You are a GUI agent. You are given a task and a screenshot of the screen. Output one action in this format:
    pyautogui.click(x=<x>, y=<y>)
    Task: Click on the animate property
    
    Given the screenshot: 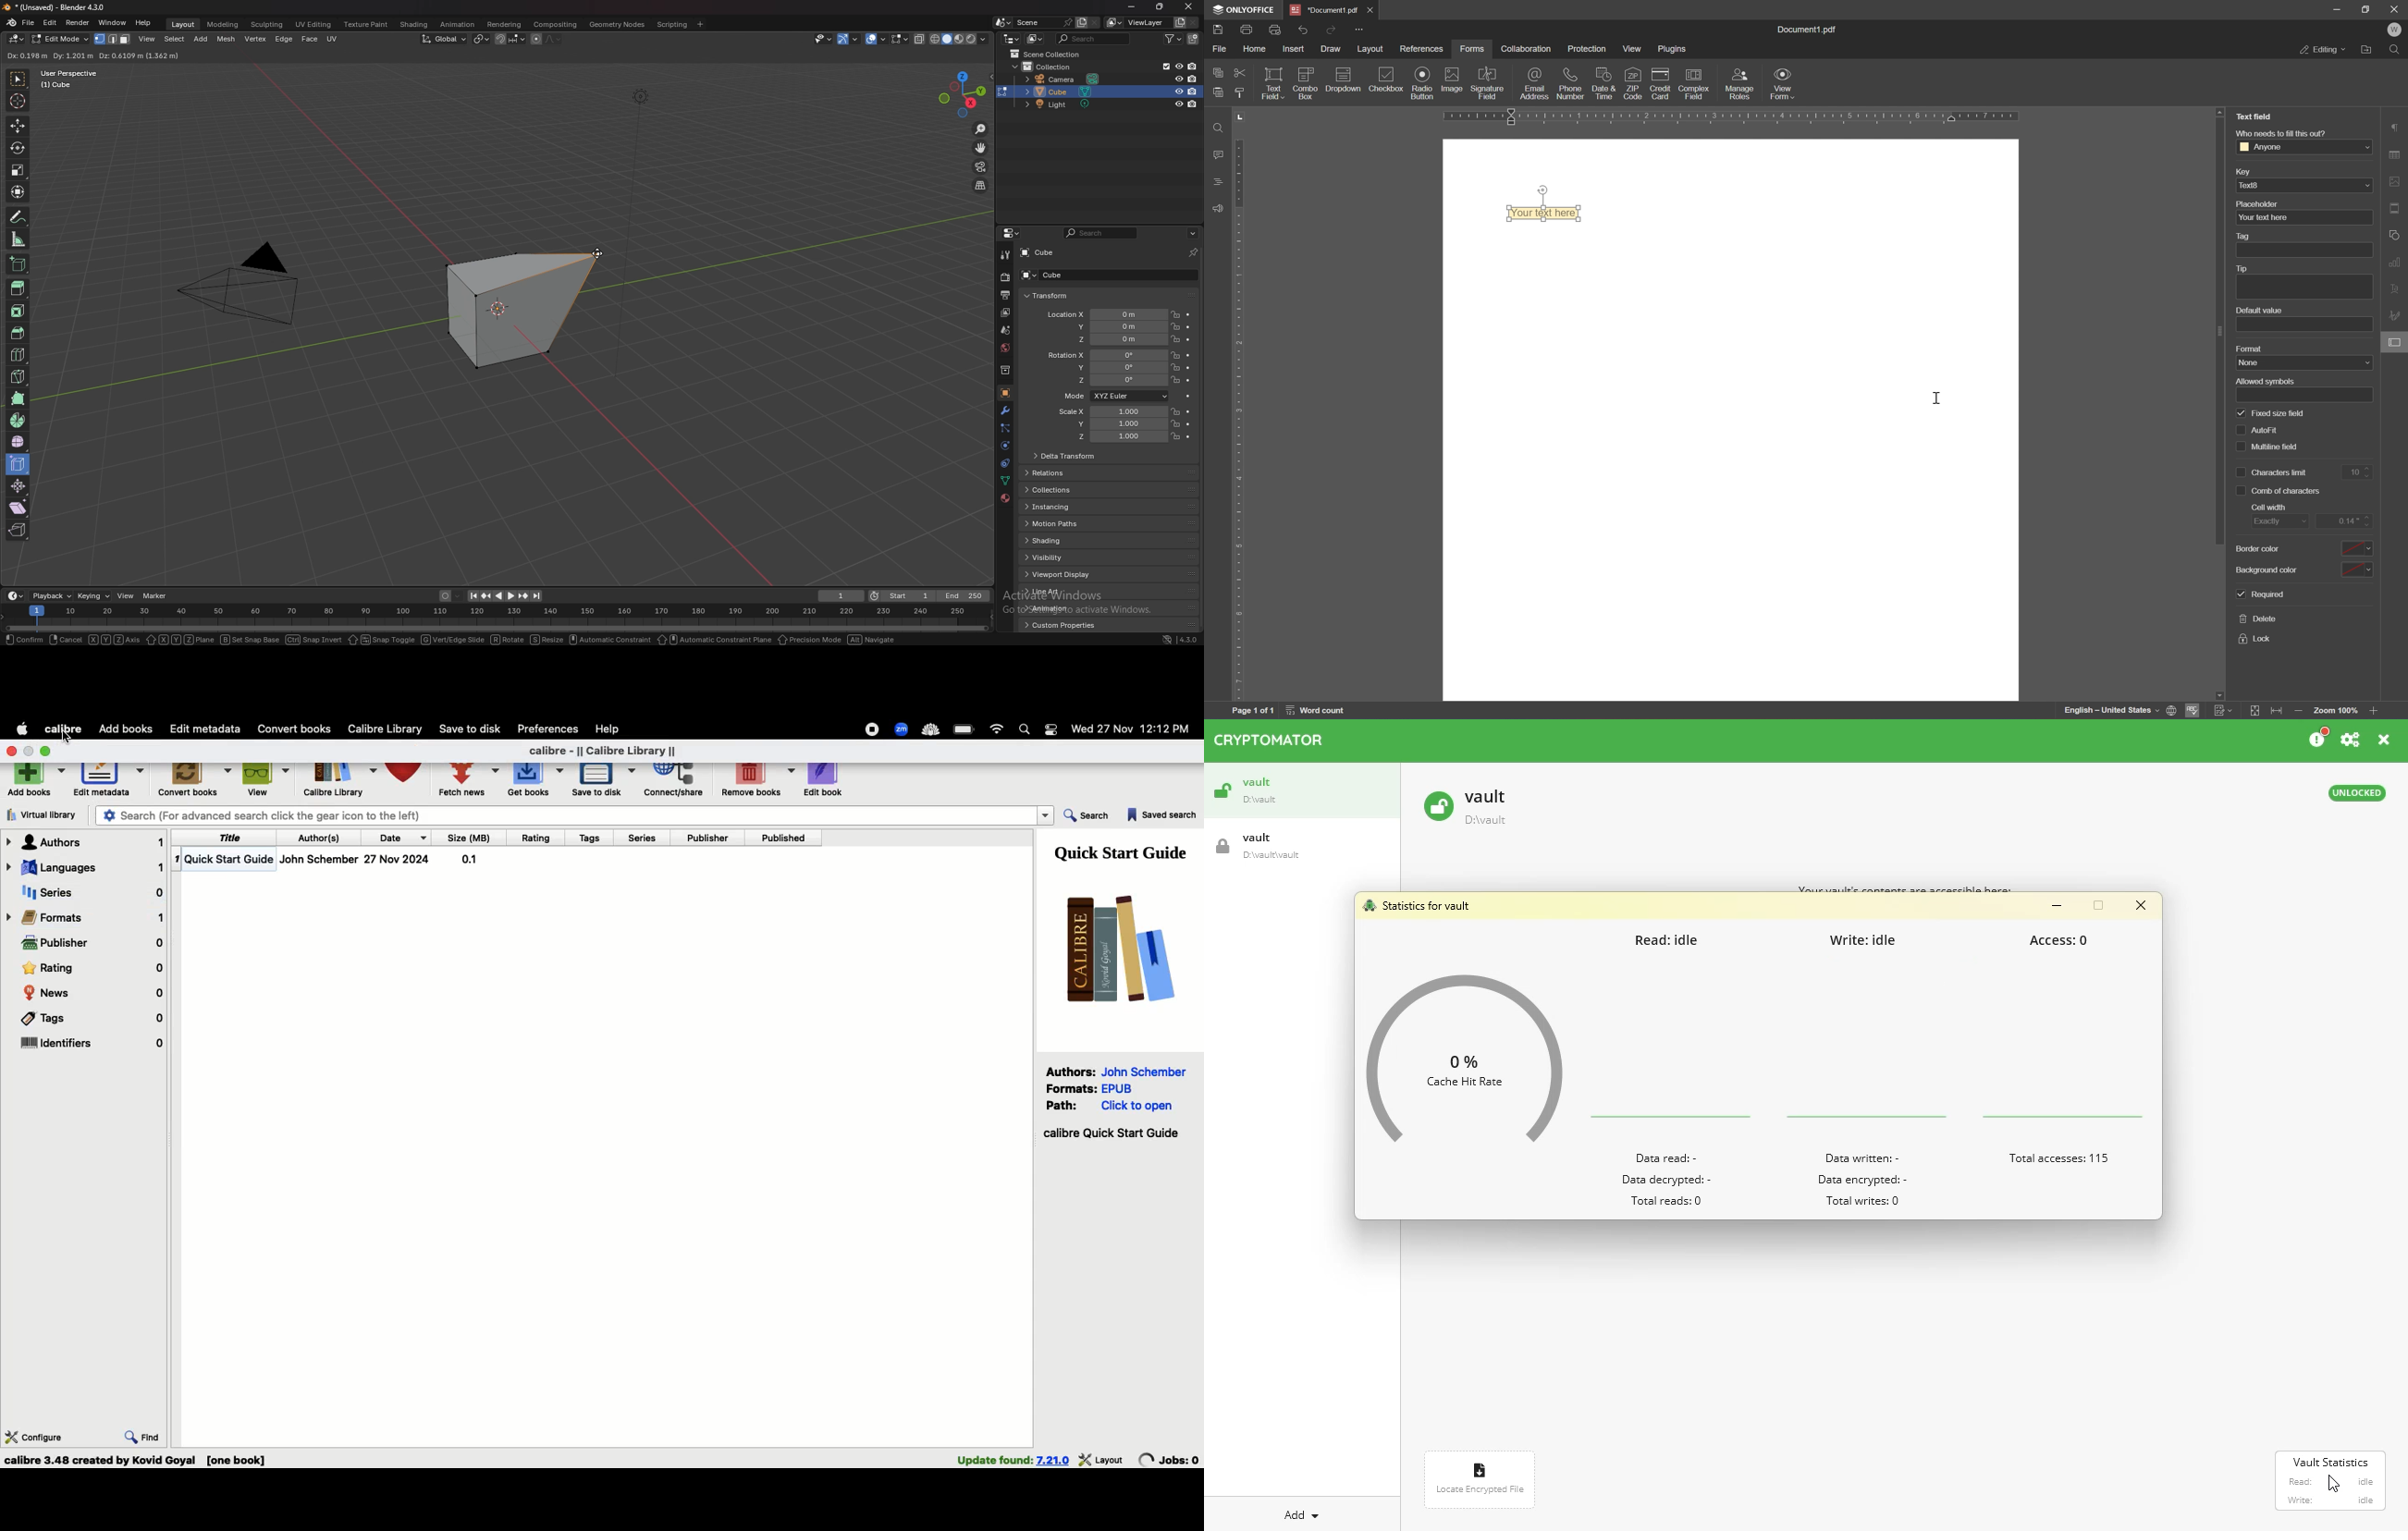 What is the action you would take?
    pyautogui.click(x=1189, y=356)
    